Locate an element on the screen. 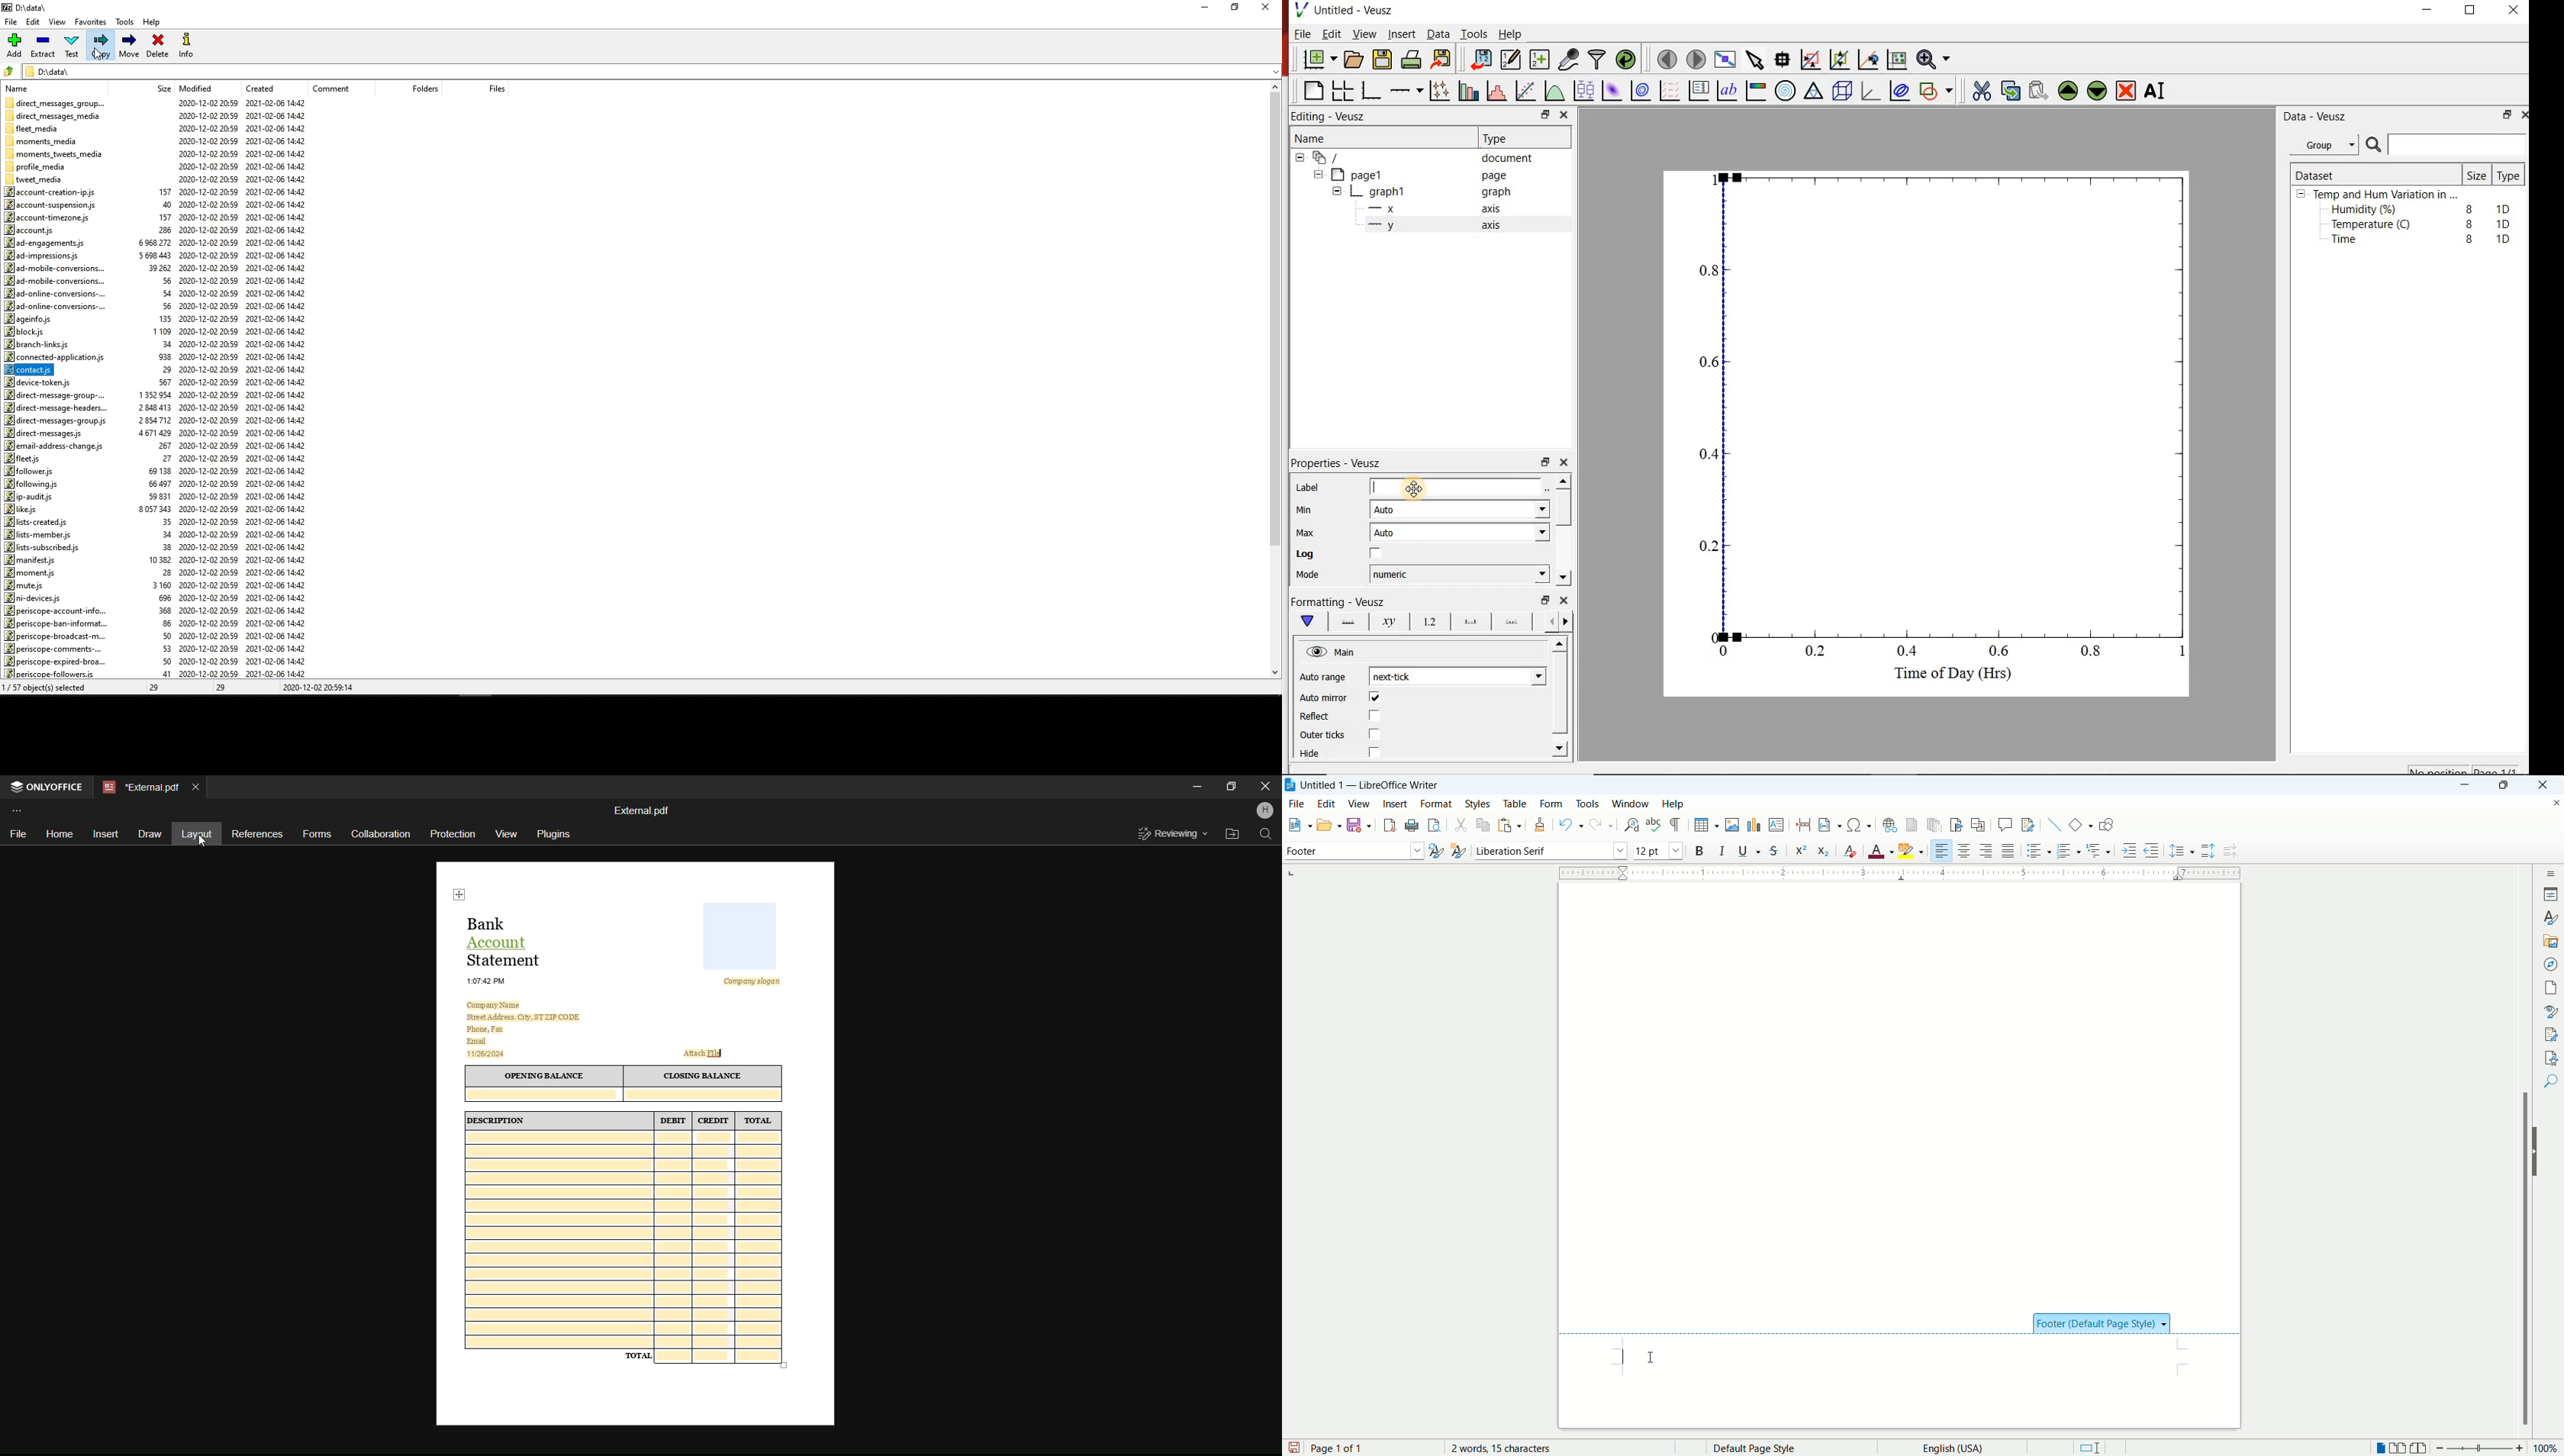  cursor is located at coordinates (102, 58).